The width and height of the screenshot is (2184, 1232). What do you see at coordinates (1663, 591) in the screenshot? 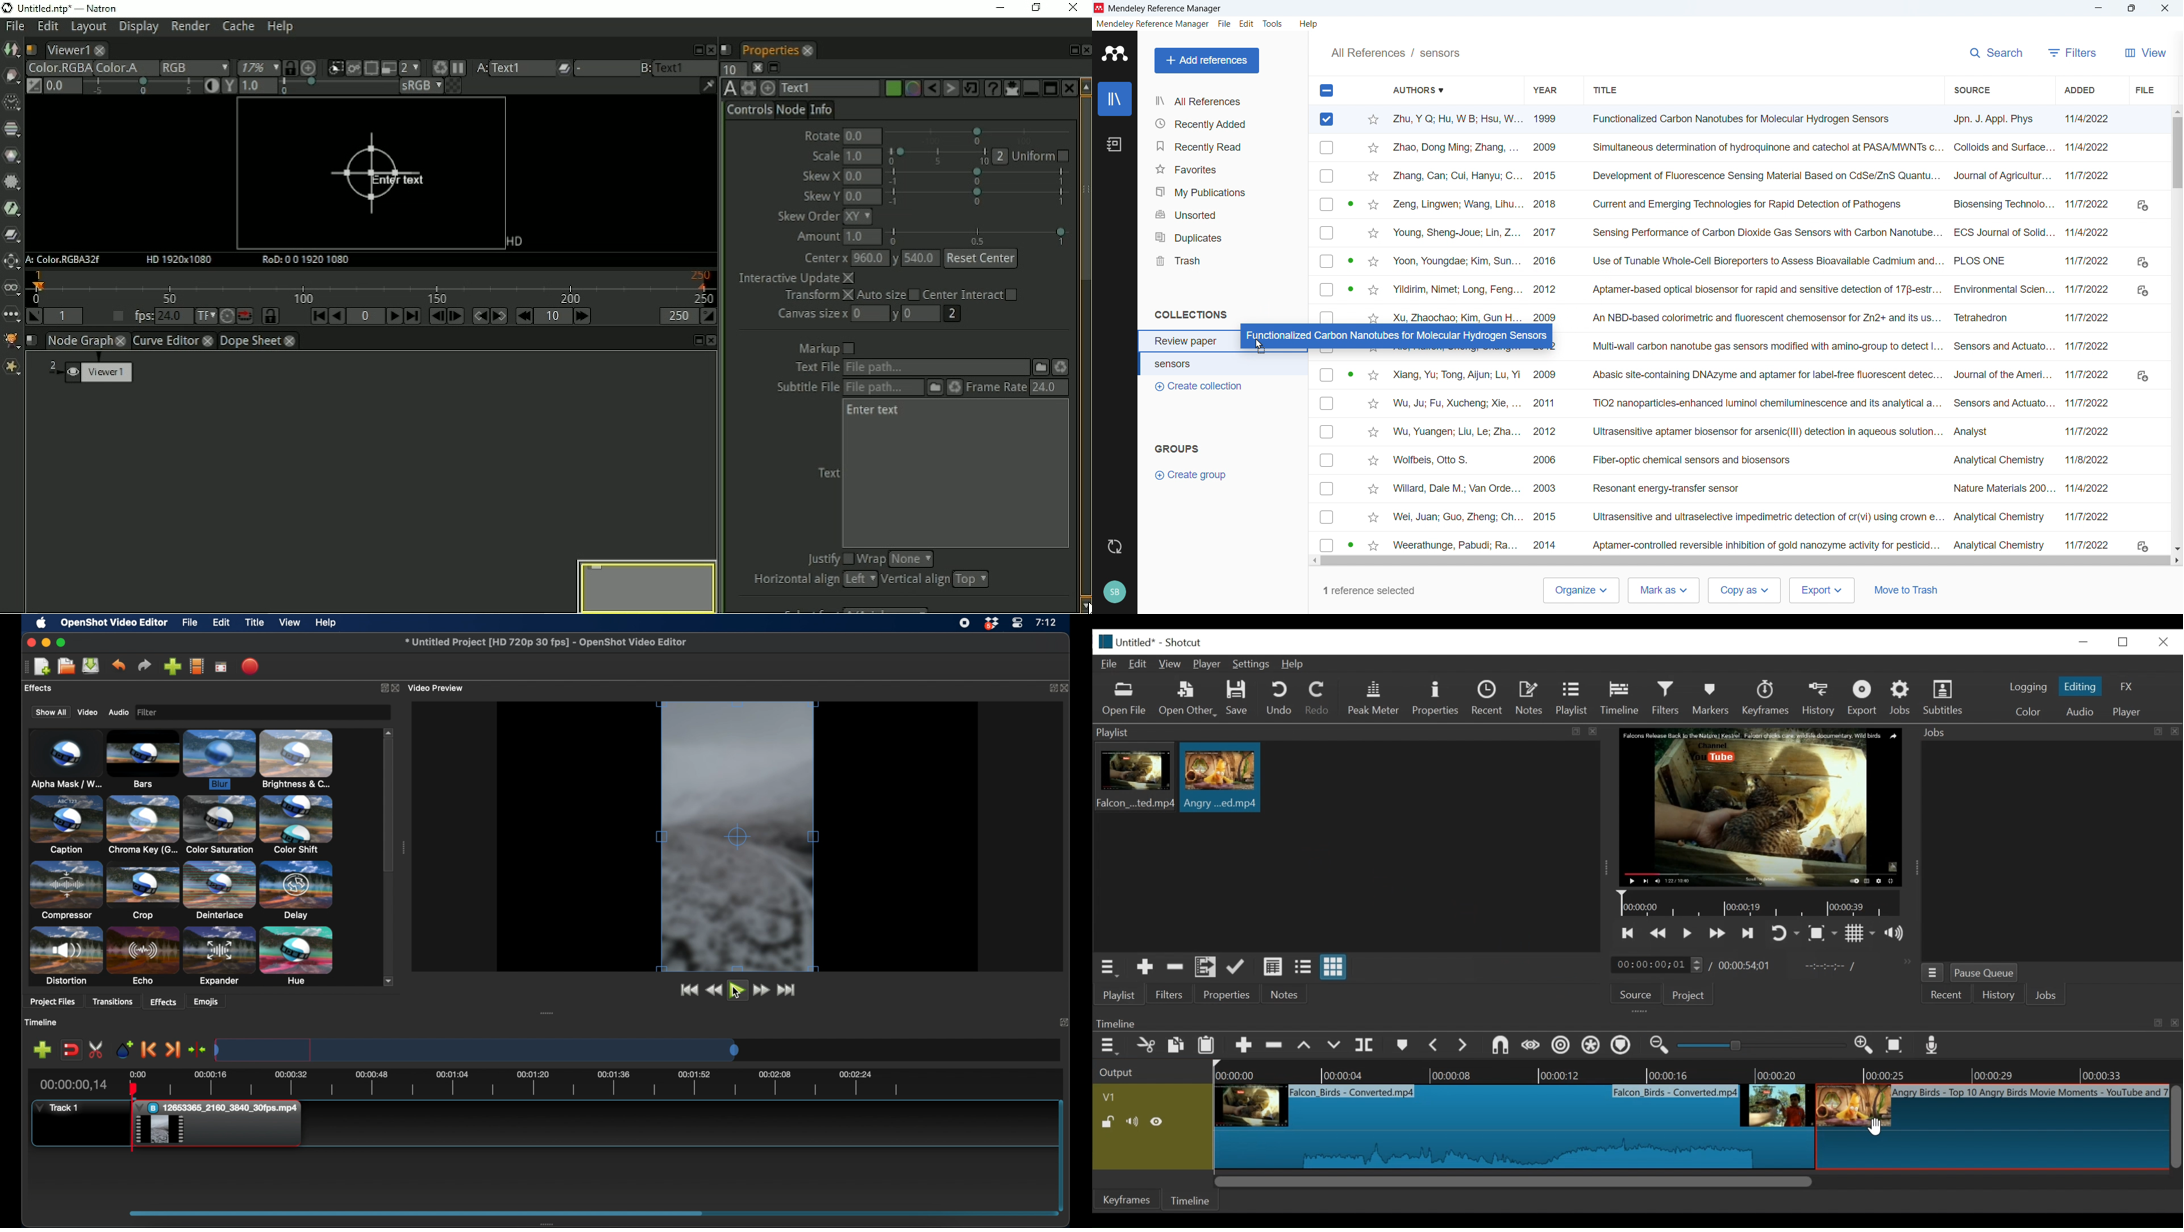
I see `Mark as ` at bounding box center [1663, 591].